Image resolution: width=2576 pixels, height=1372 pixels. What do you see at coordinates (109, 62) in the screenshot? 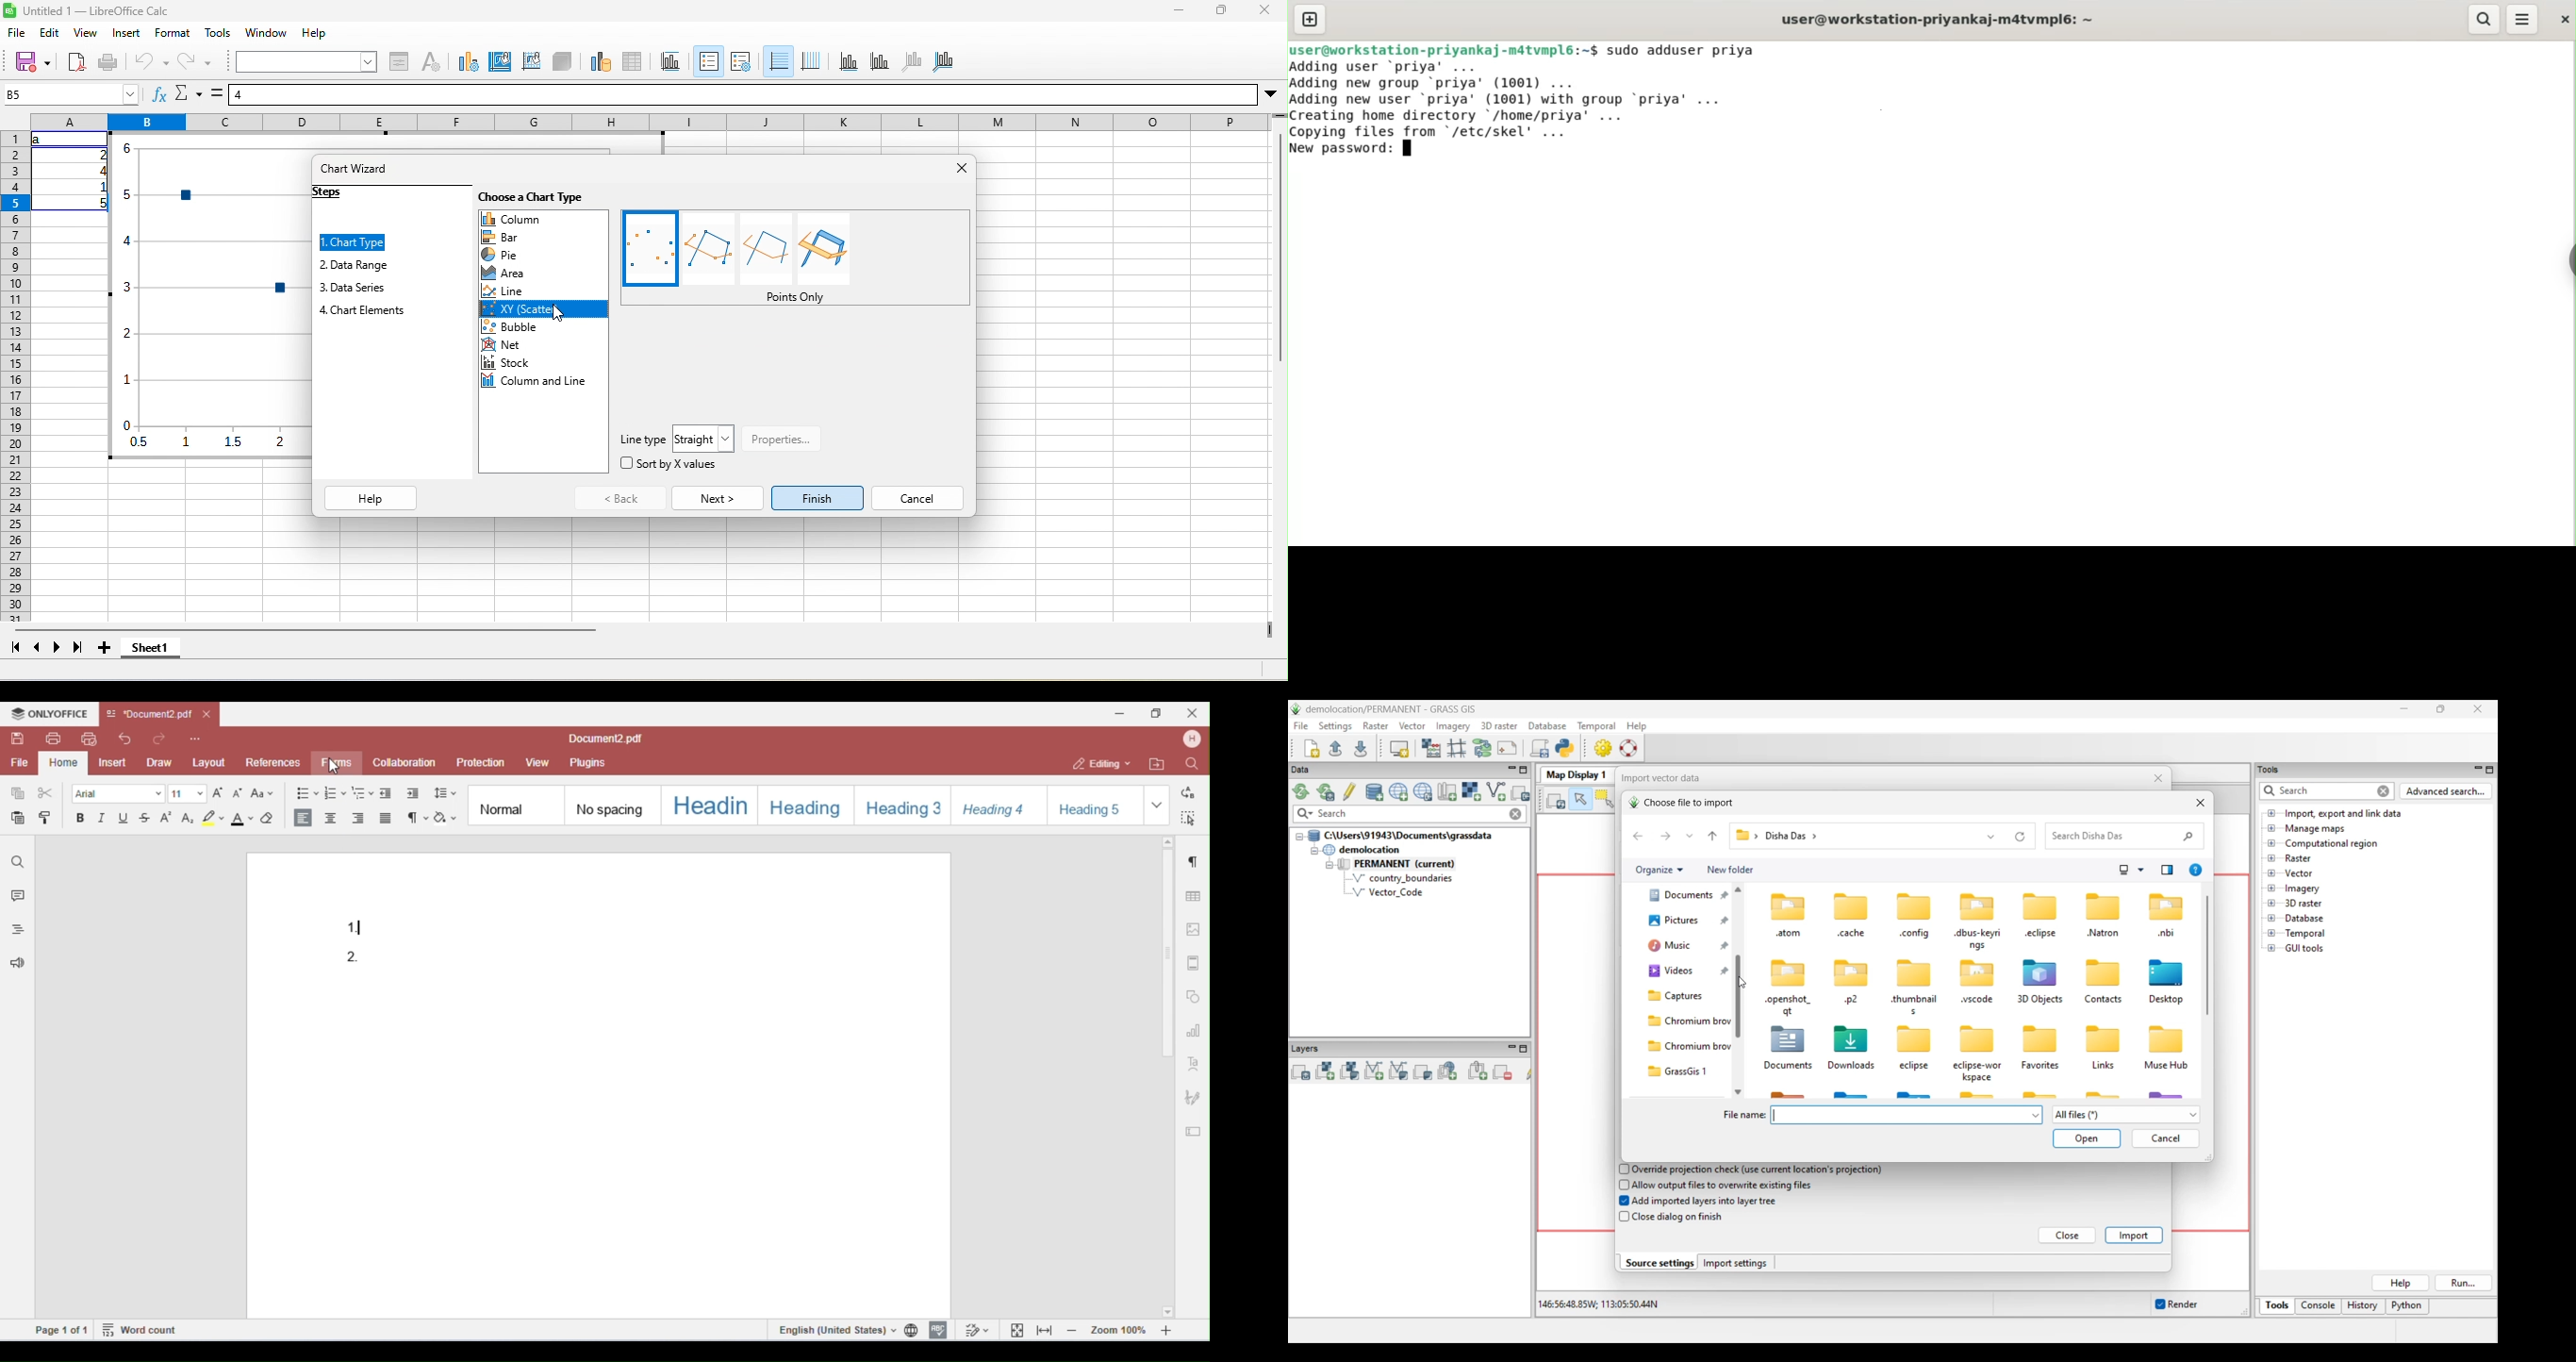
I see `print` at bounding box center [109, 62].